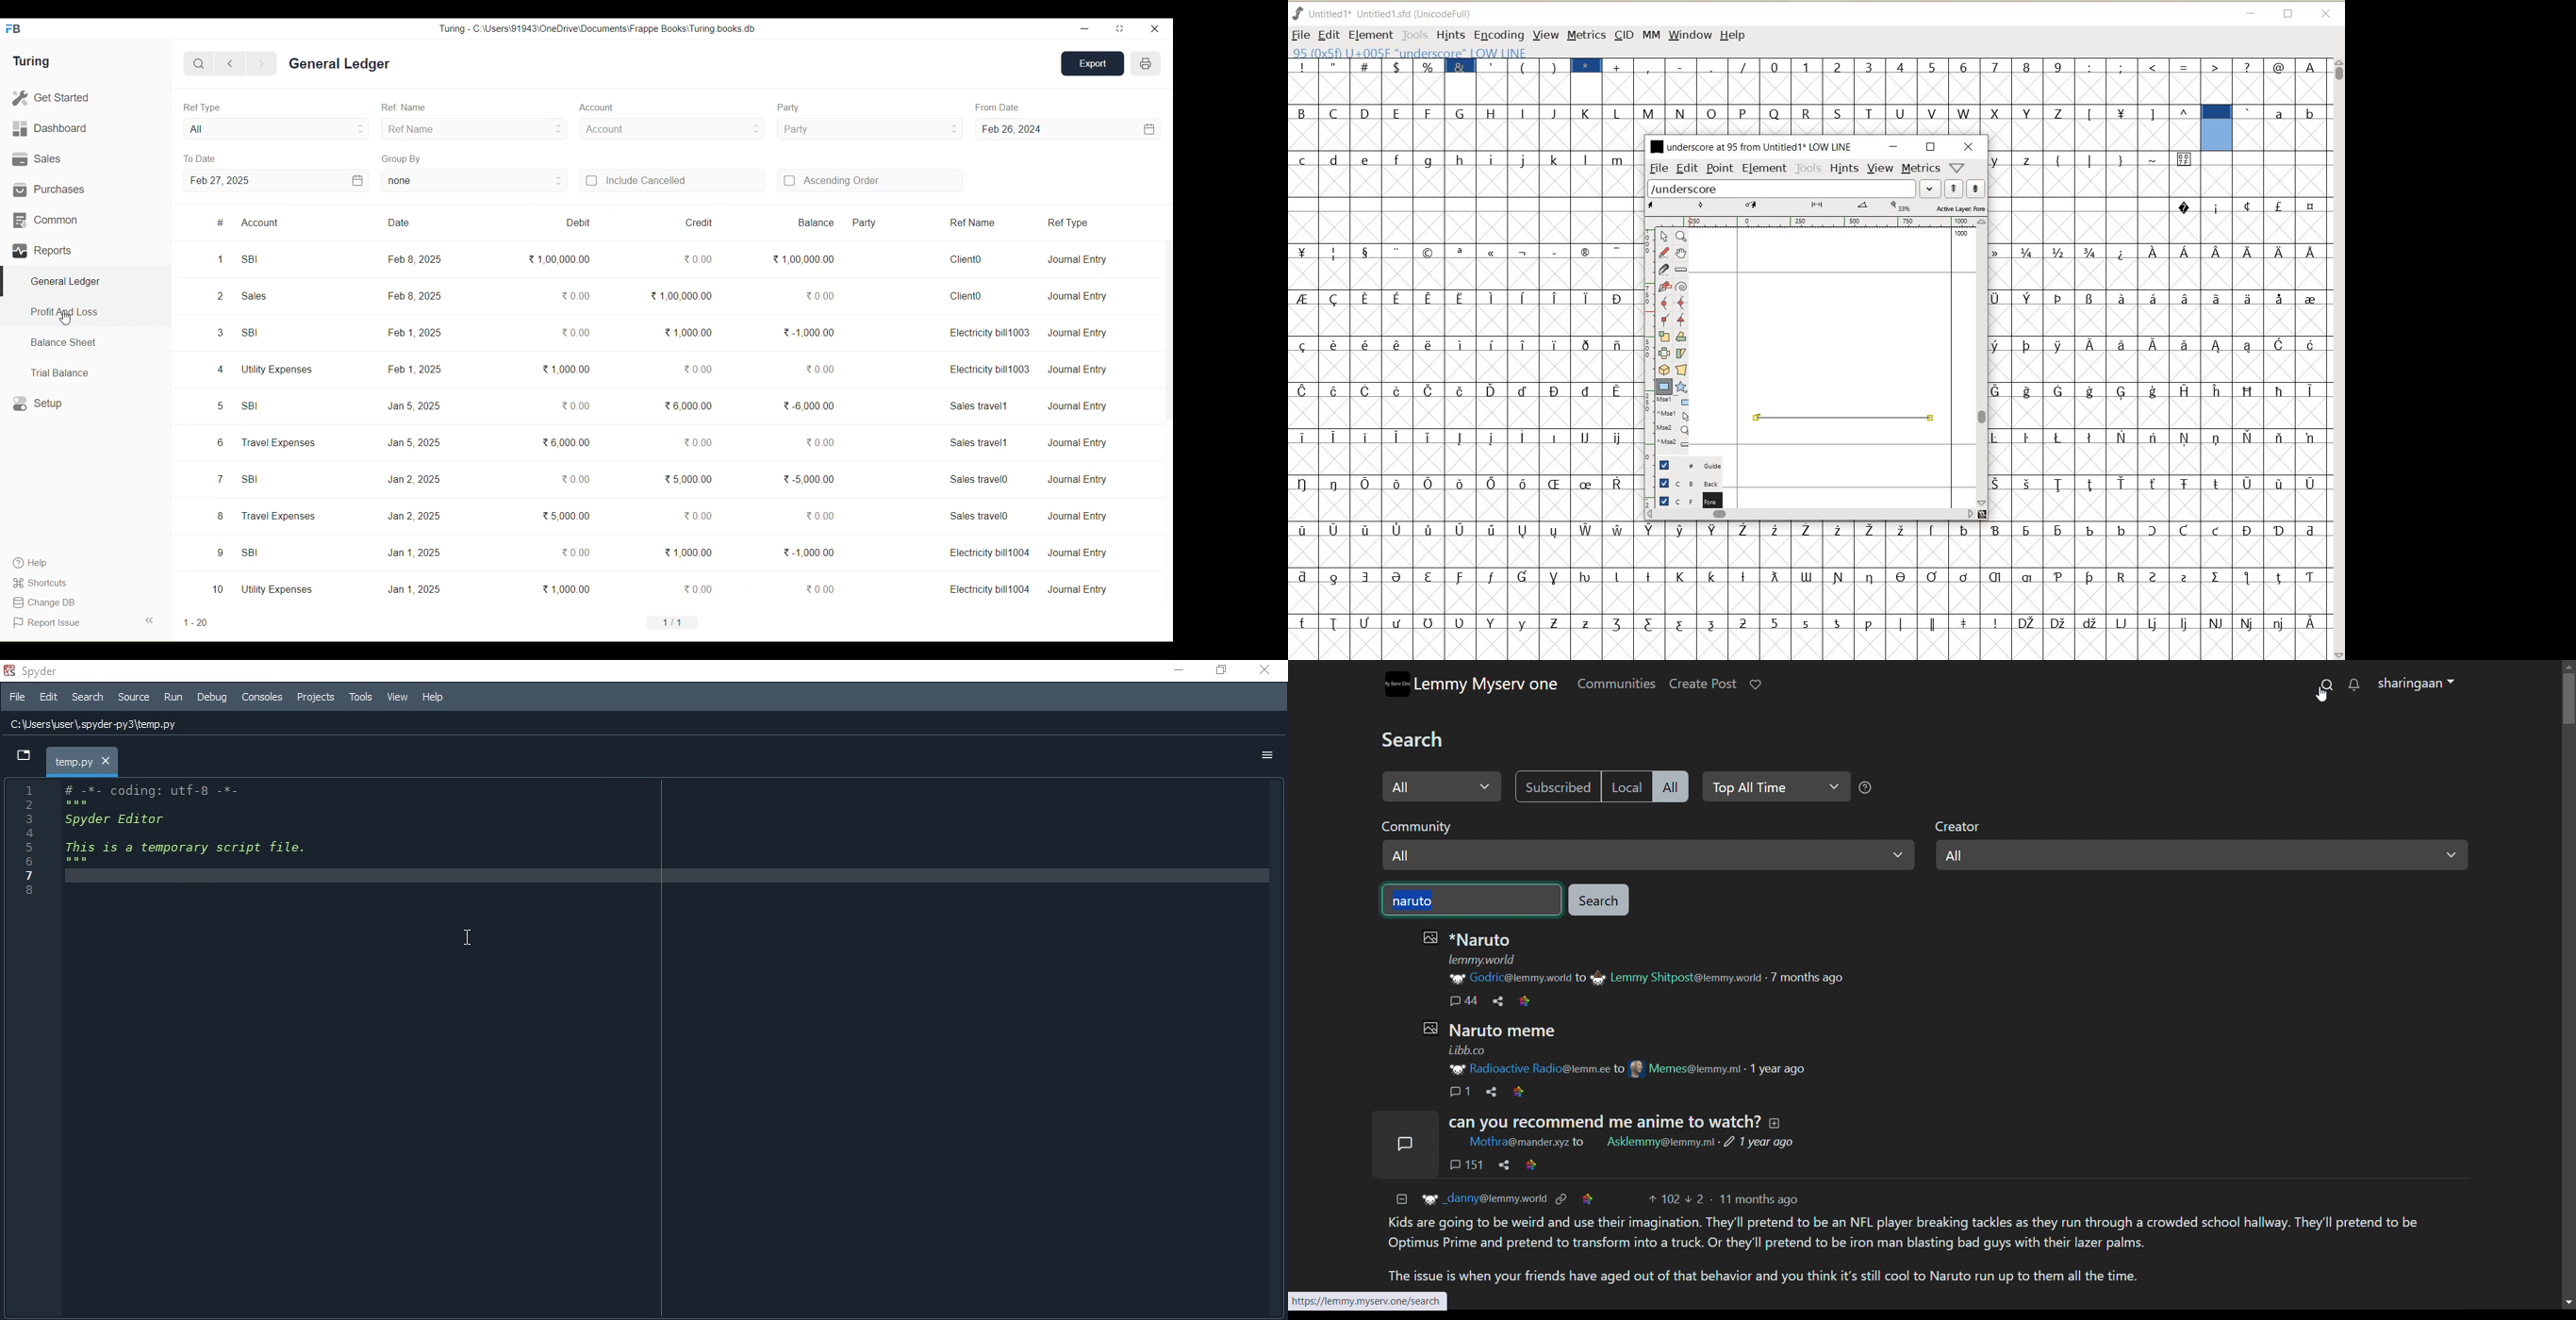  I want to click on GLYPHY CHARACTERS, so click(1462, 351).